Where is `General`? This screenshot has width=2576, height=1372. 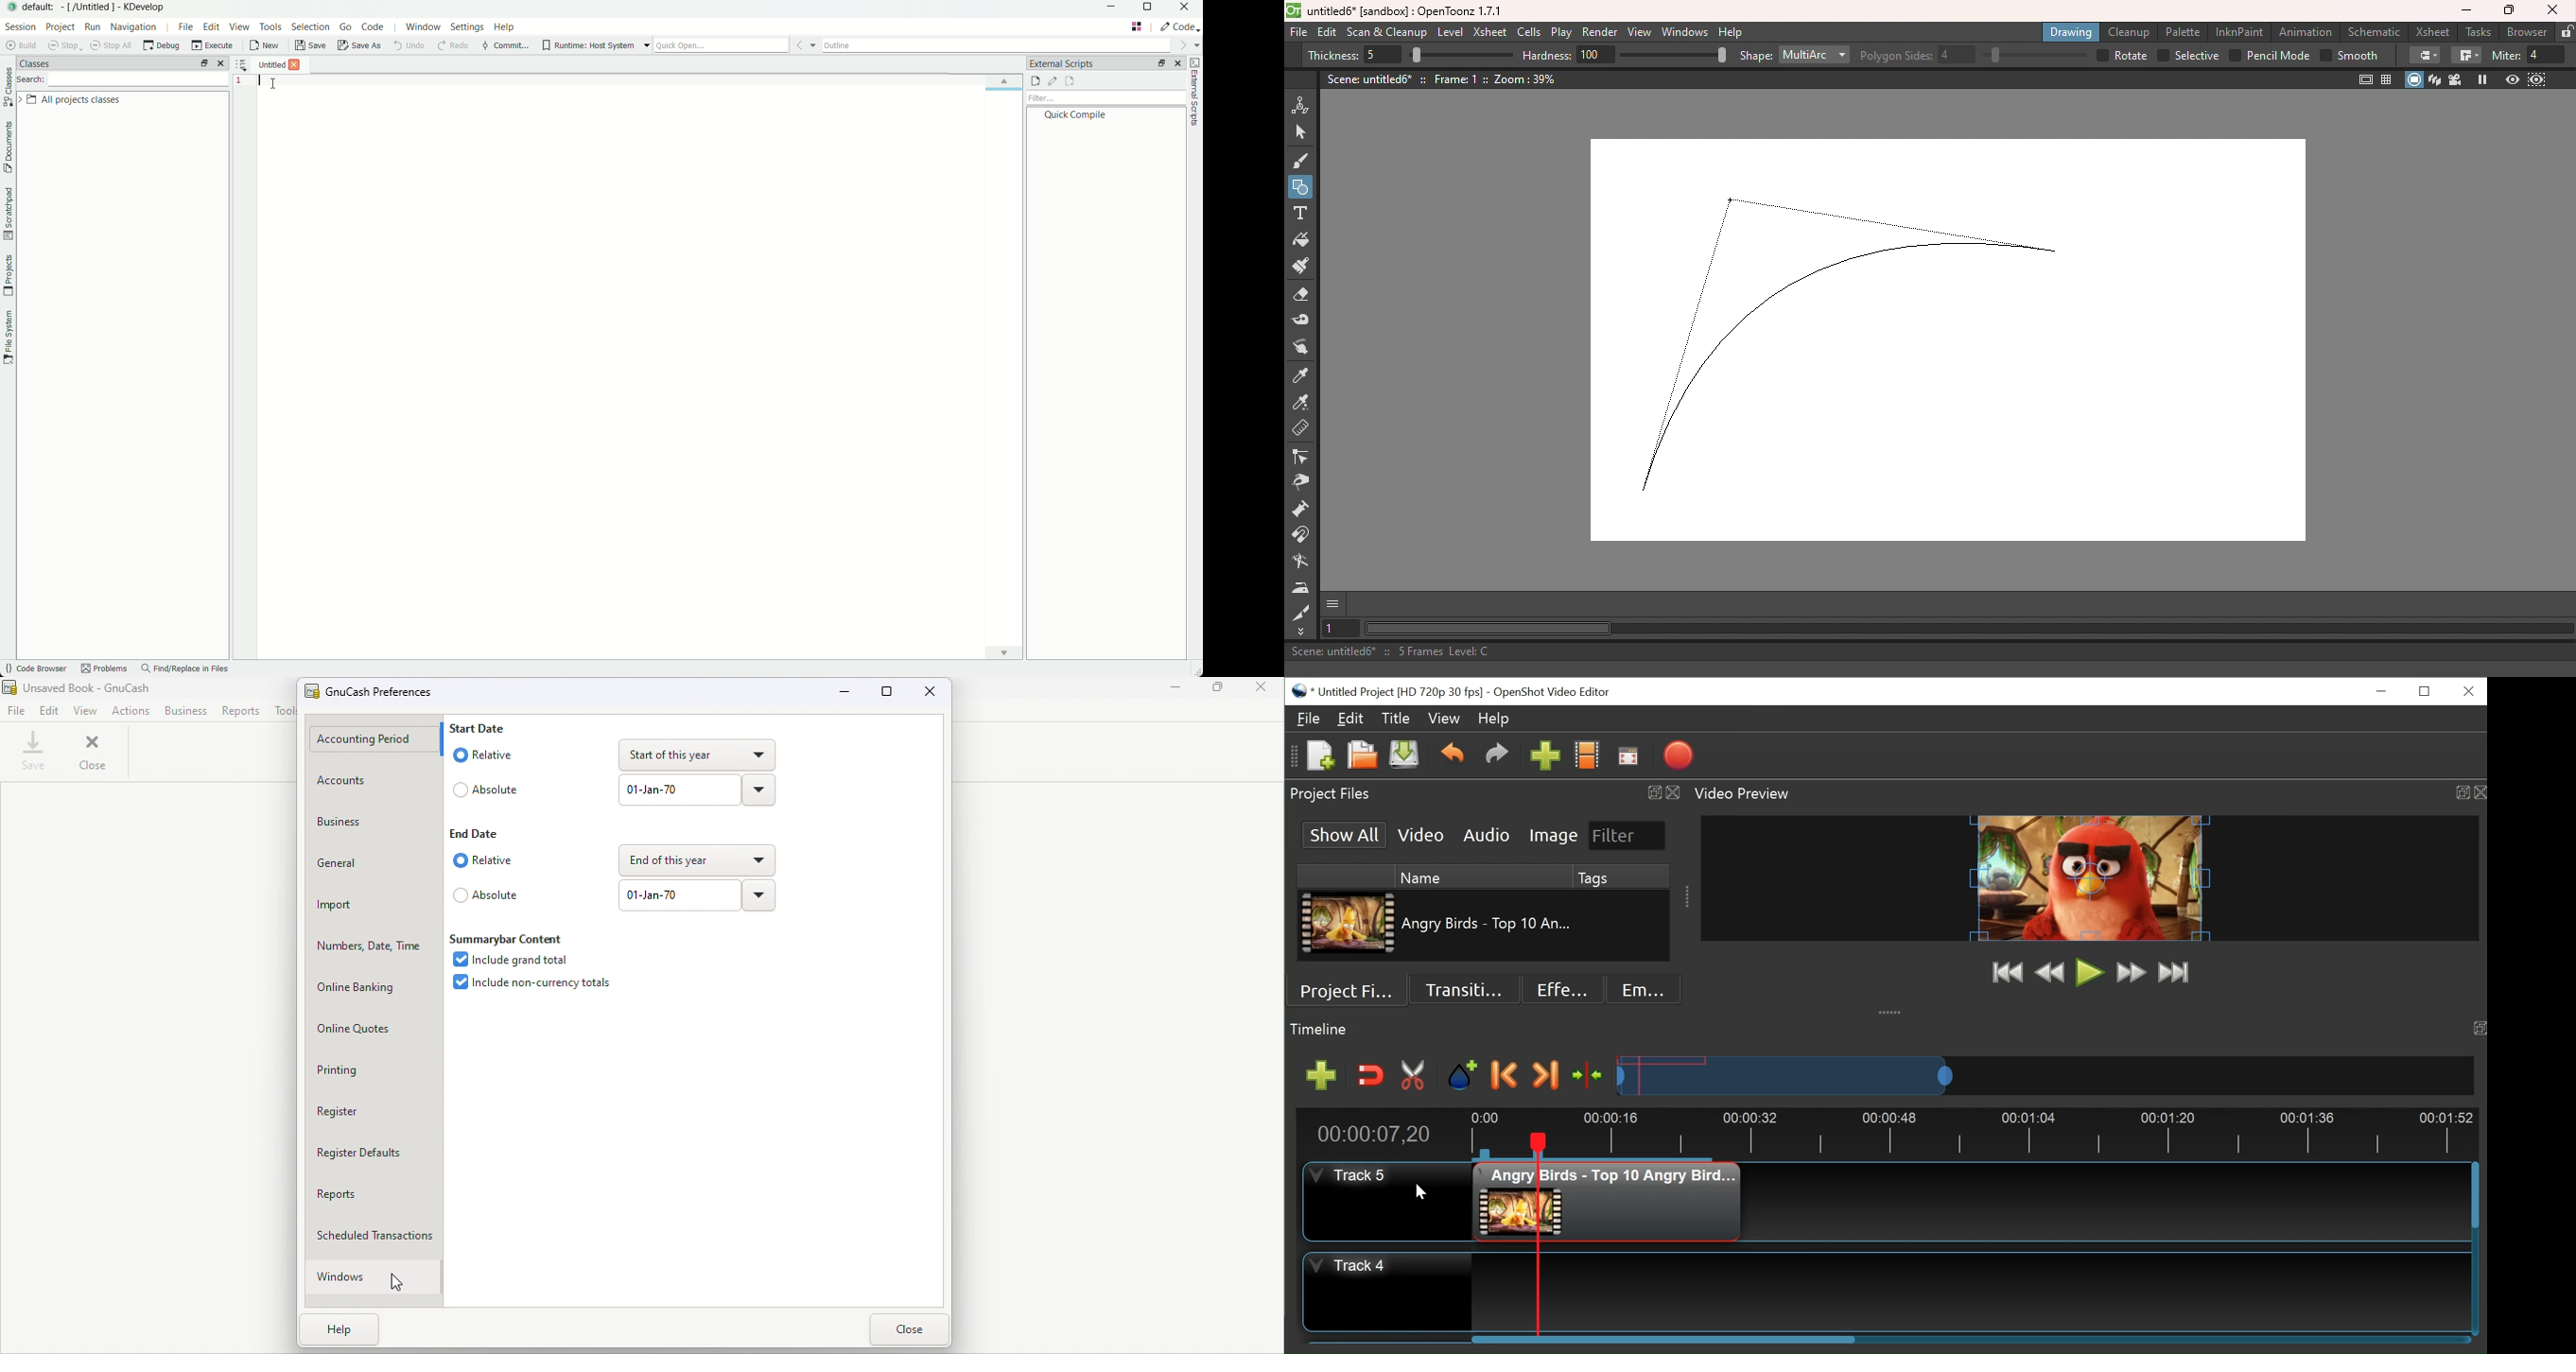 General is located at coordinates (372, 862).